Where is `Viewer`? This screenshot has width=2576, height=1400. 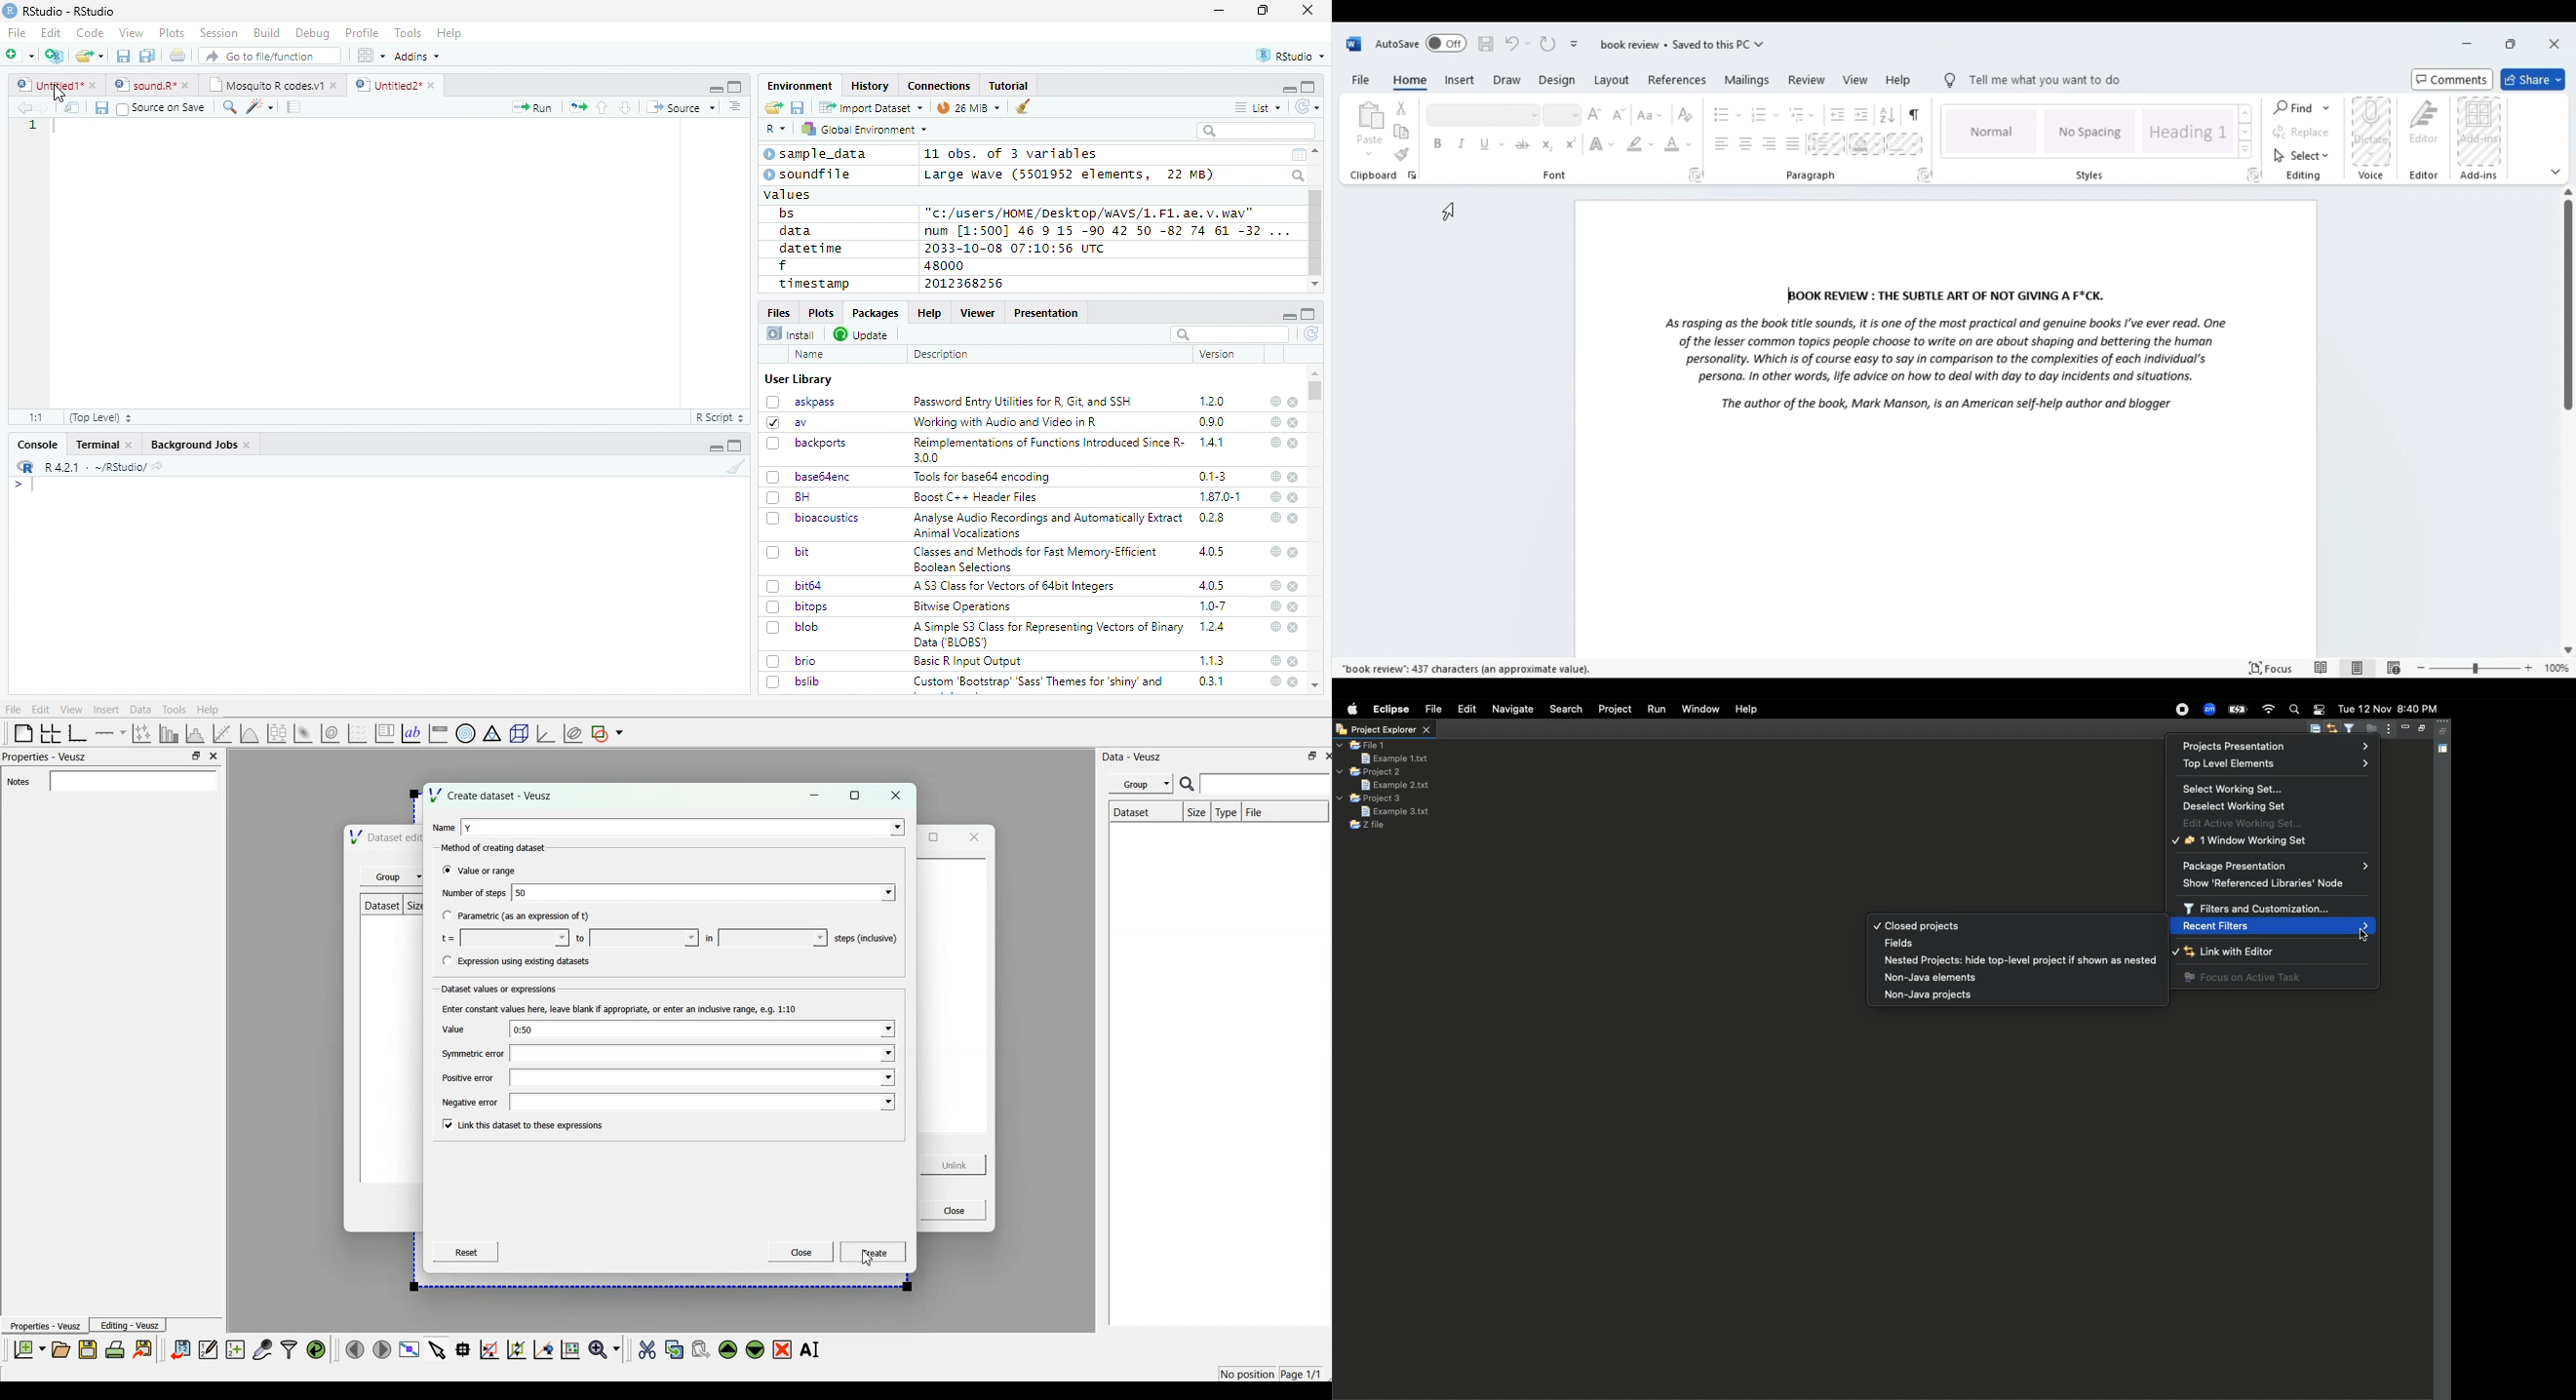
Viewer is located at coordinates (978, 312).